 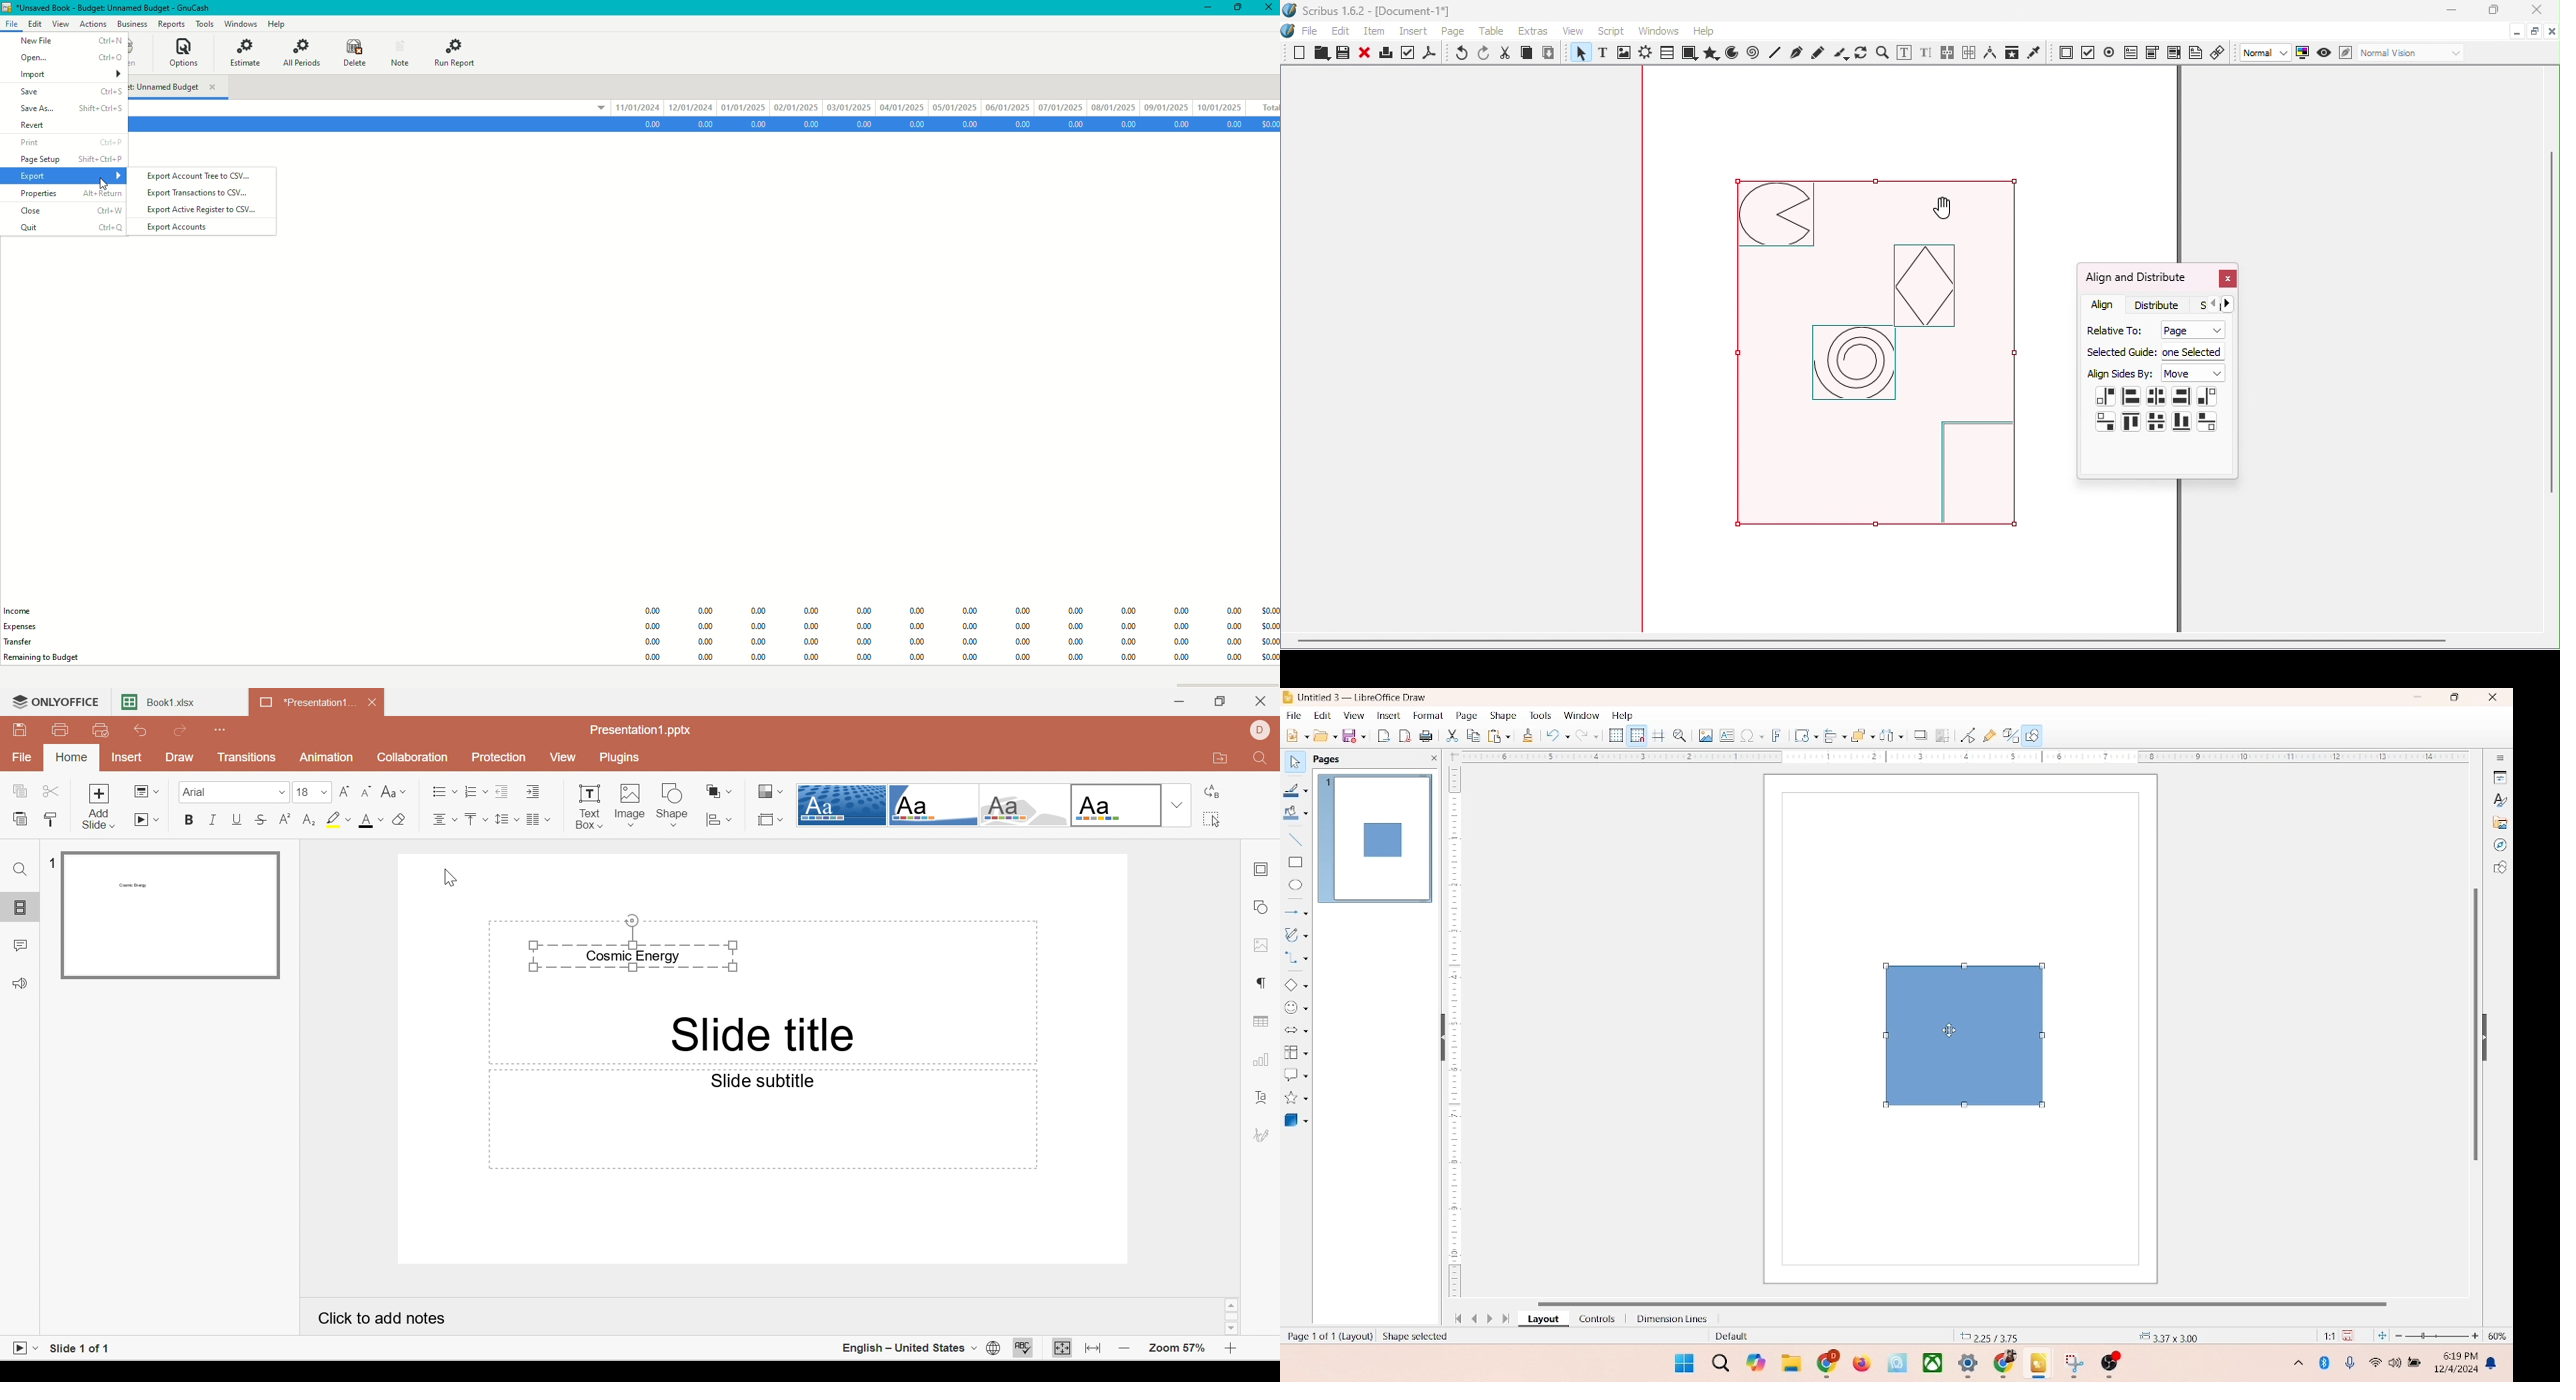 What do you see at coordinates (1430, 758) in the screenshot?
I see `close` at bounding box center [1430, 758].